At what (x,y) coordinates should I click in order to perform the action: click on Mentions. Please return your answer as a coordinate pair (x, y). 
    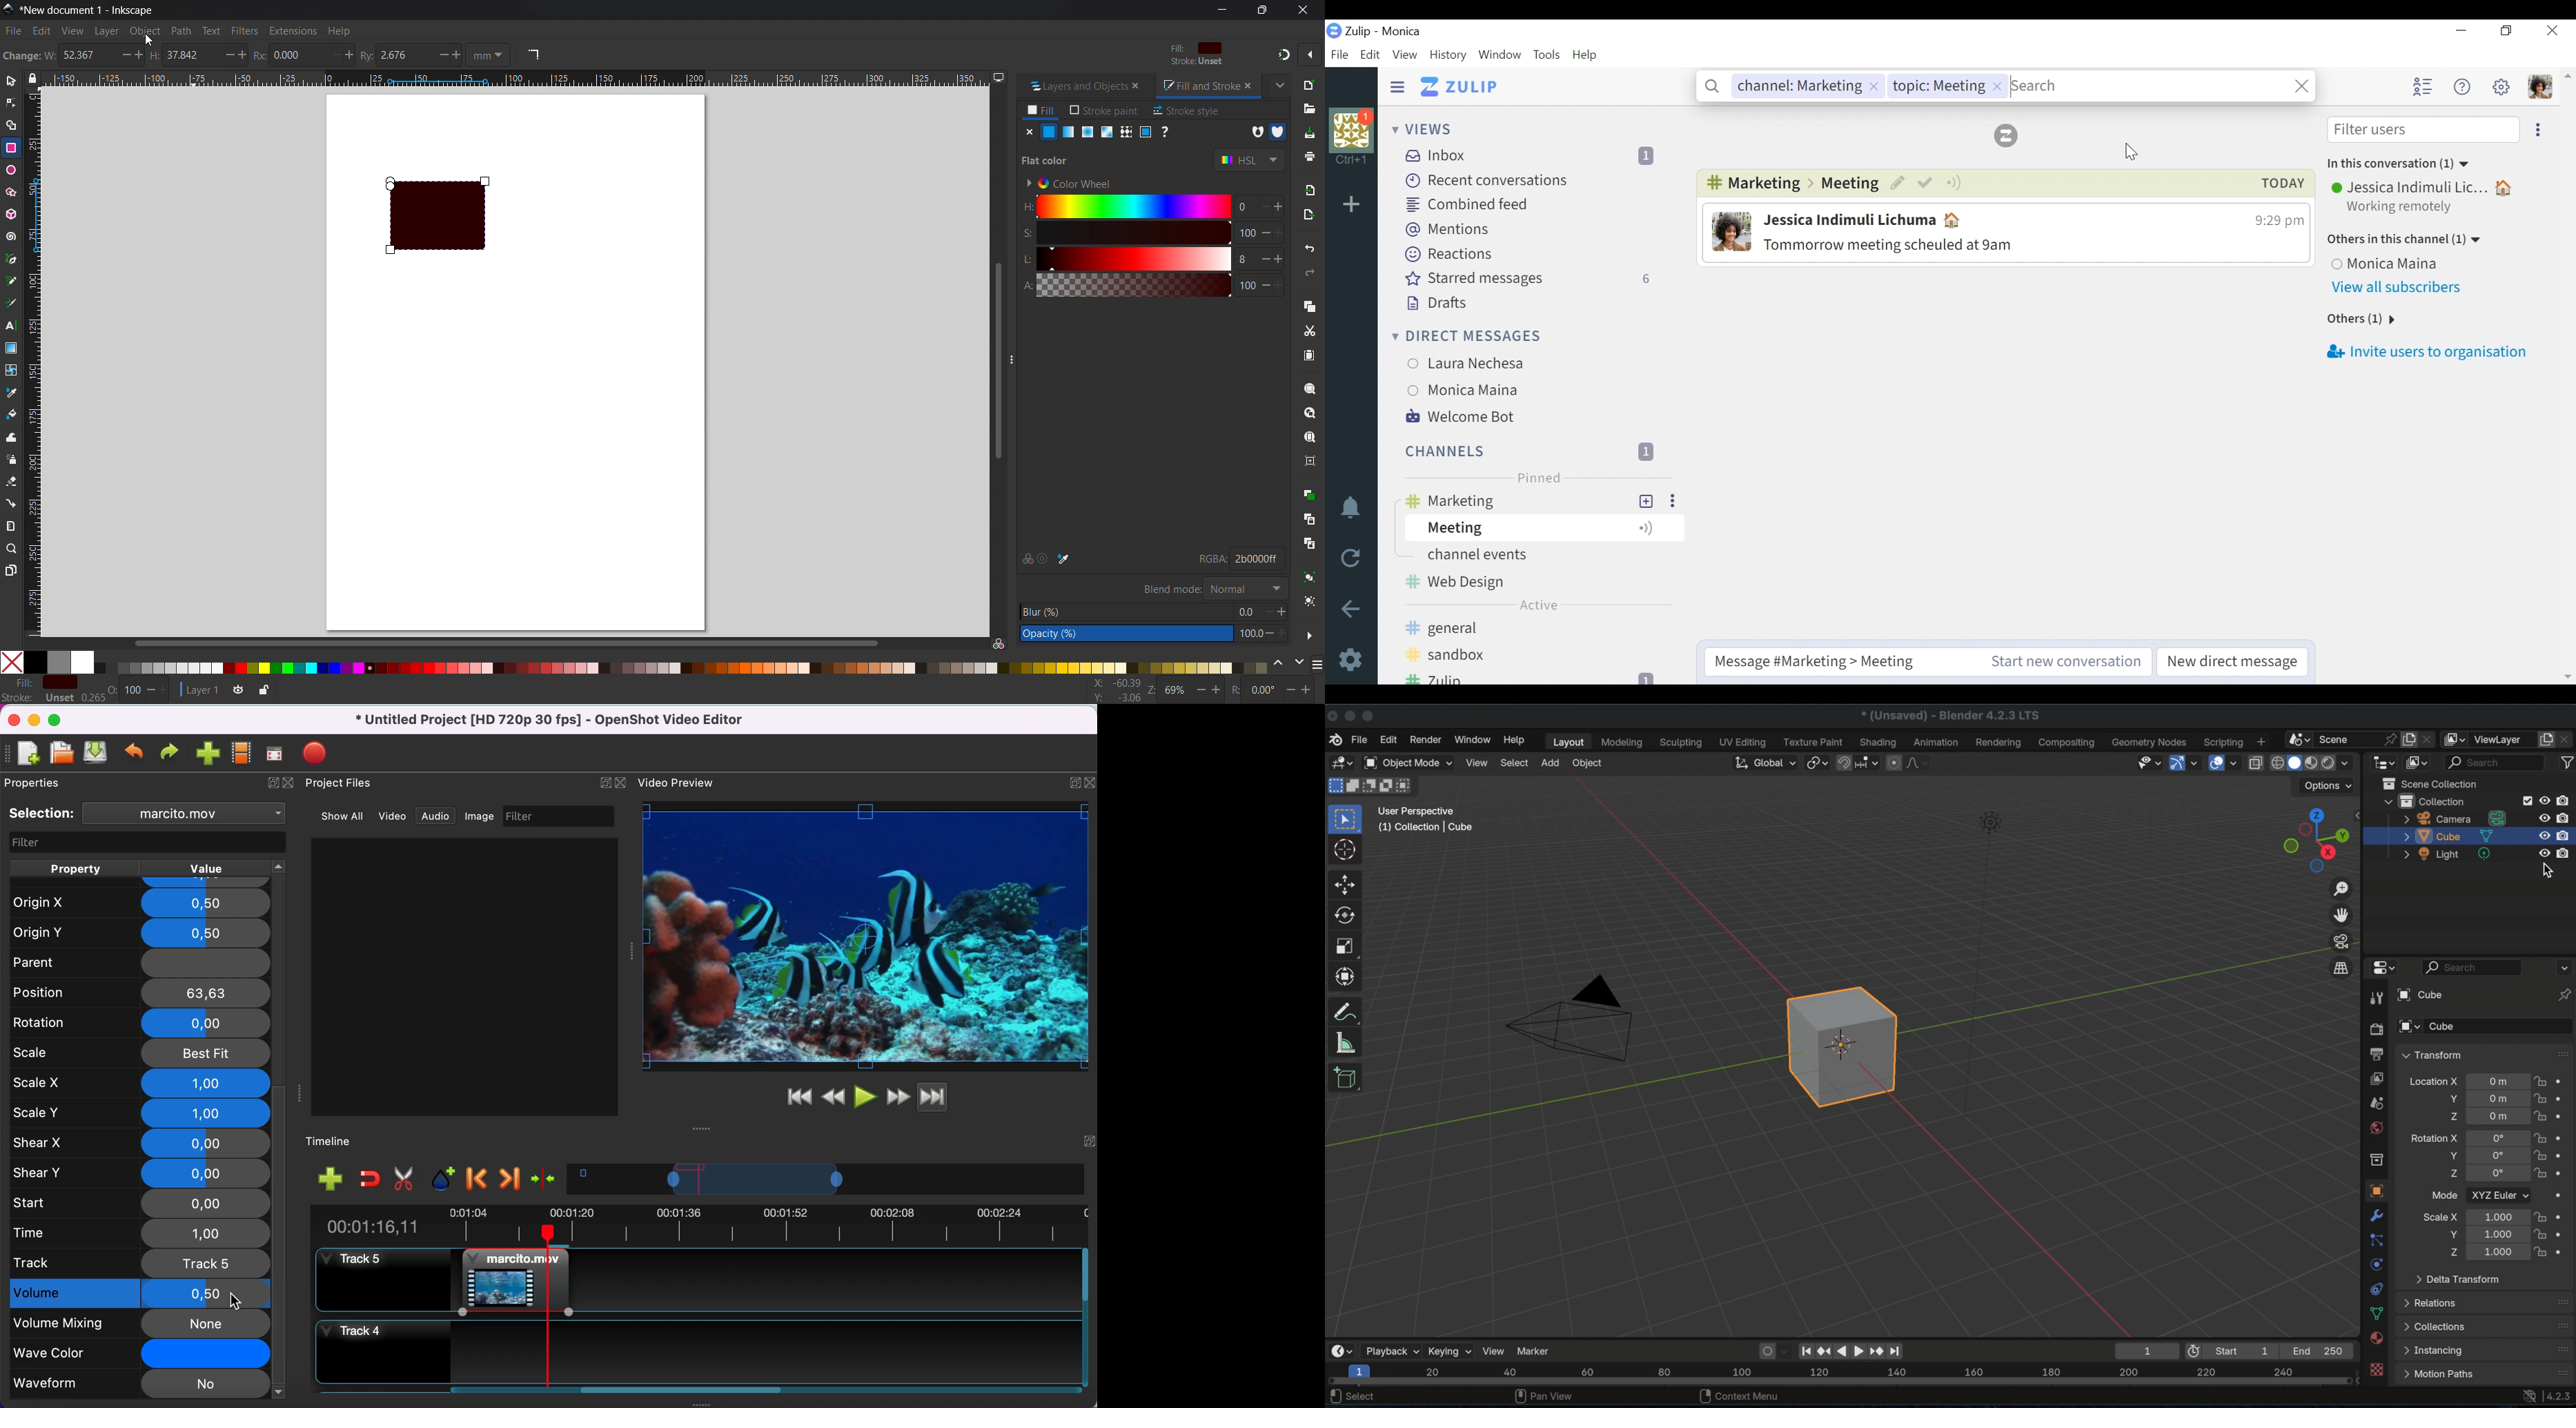
    Looking at the image, I should click on (1448, 230).